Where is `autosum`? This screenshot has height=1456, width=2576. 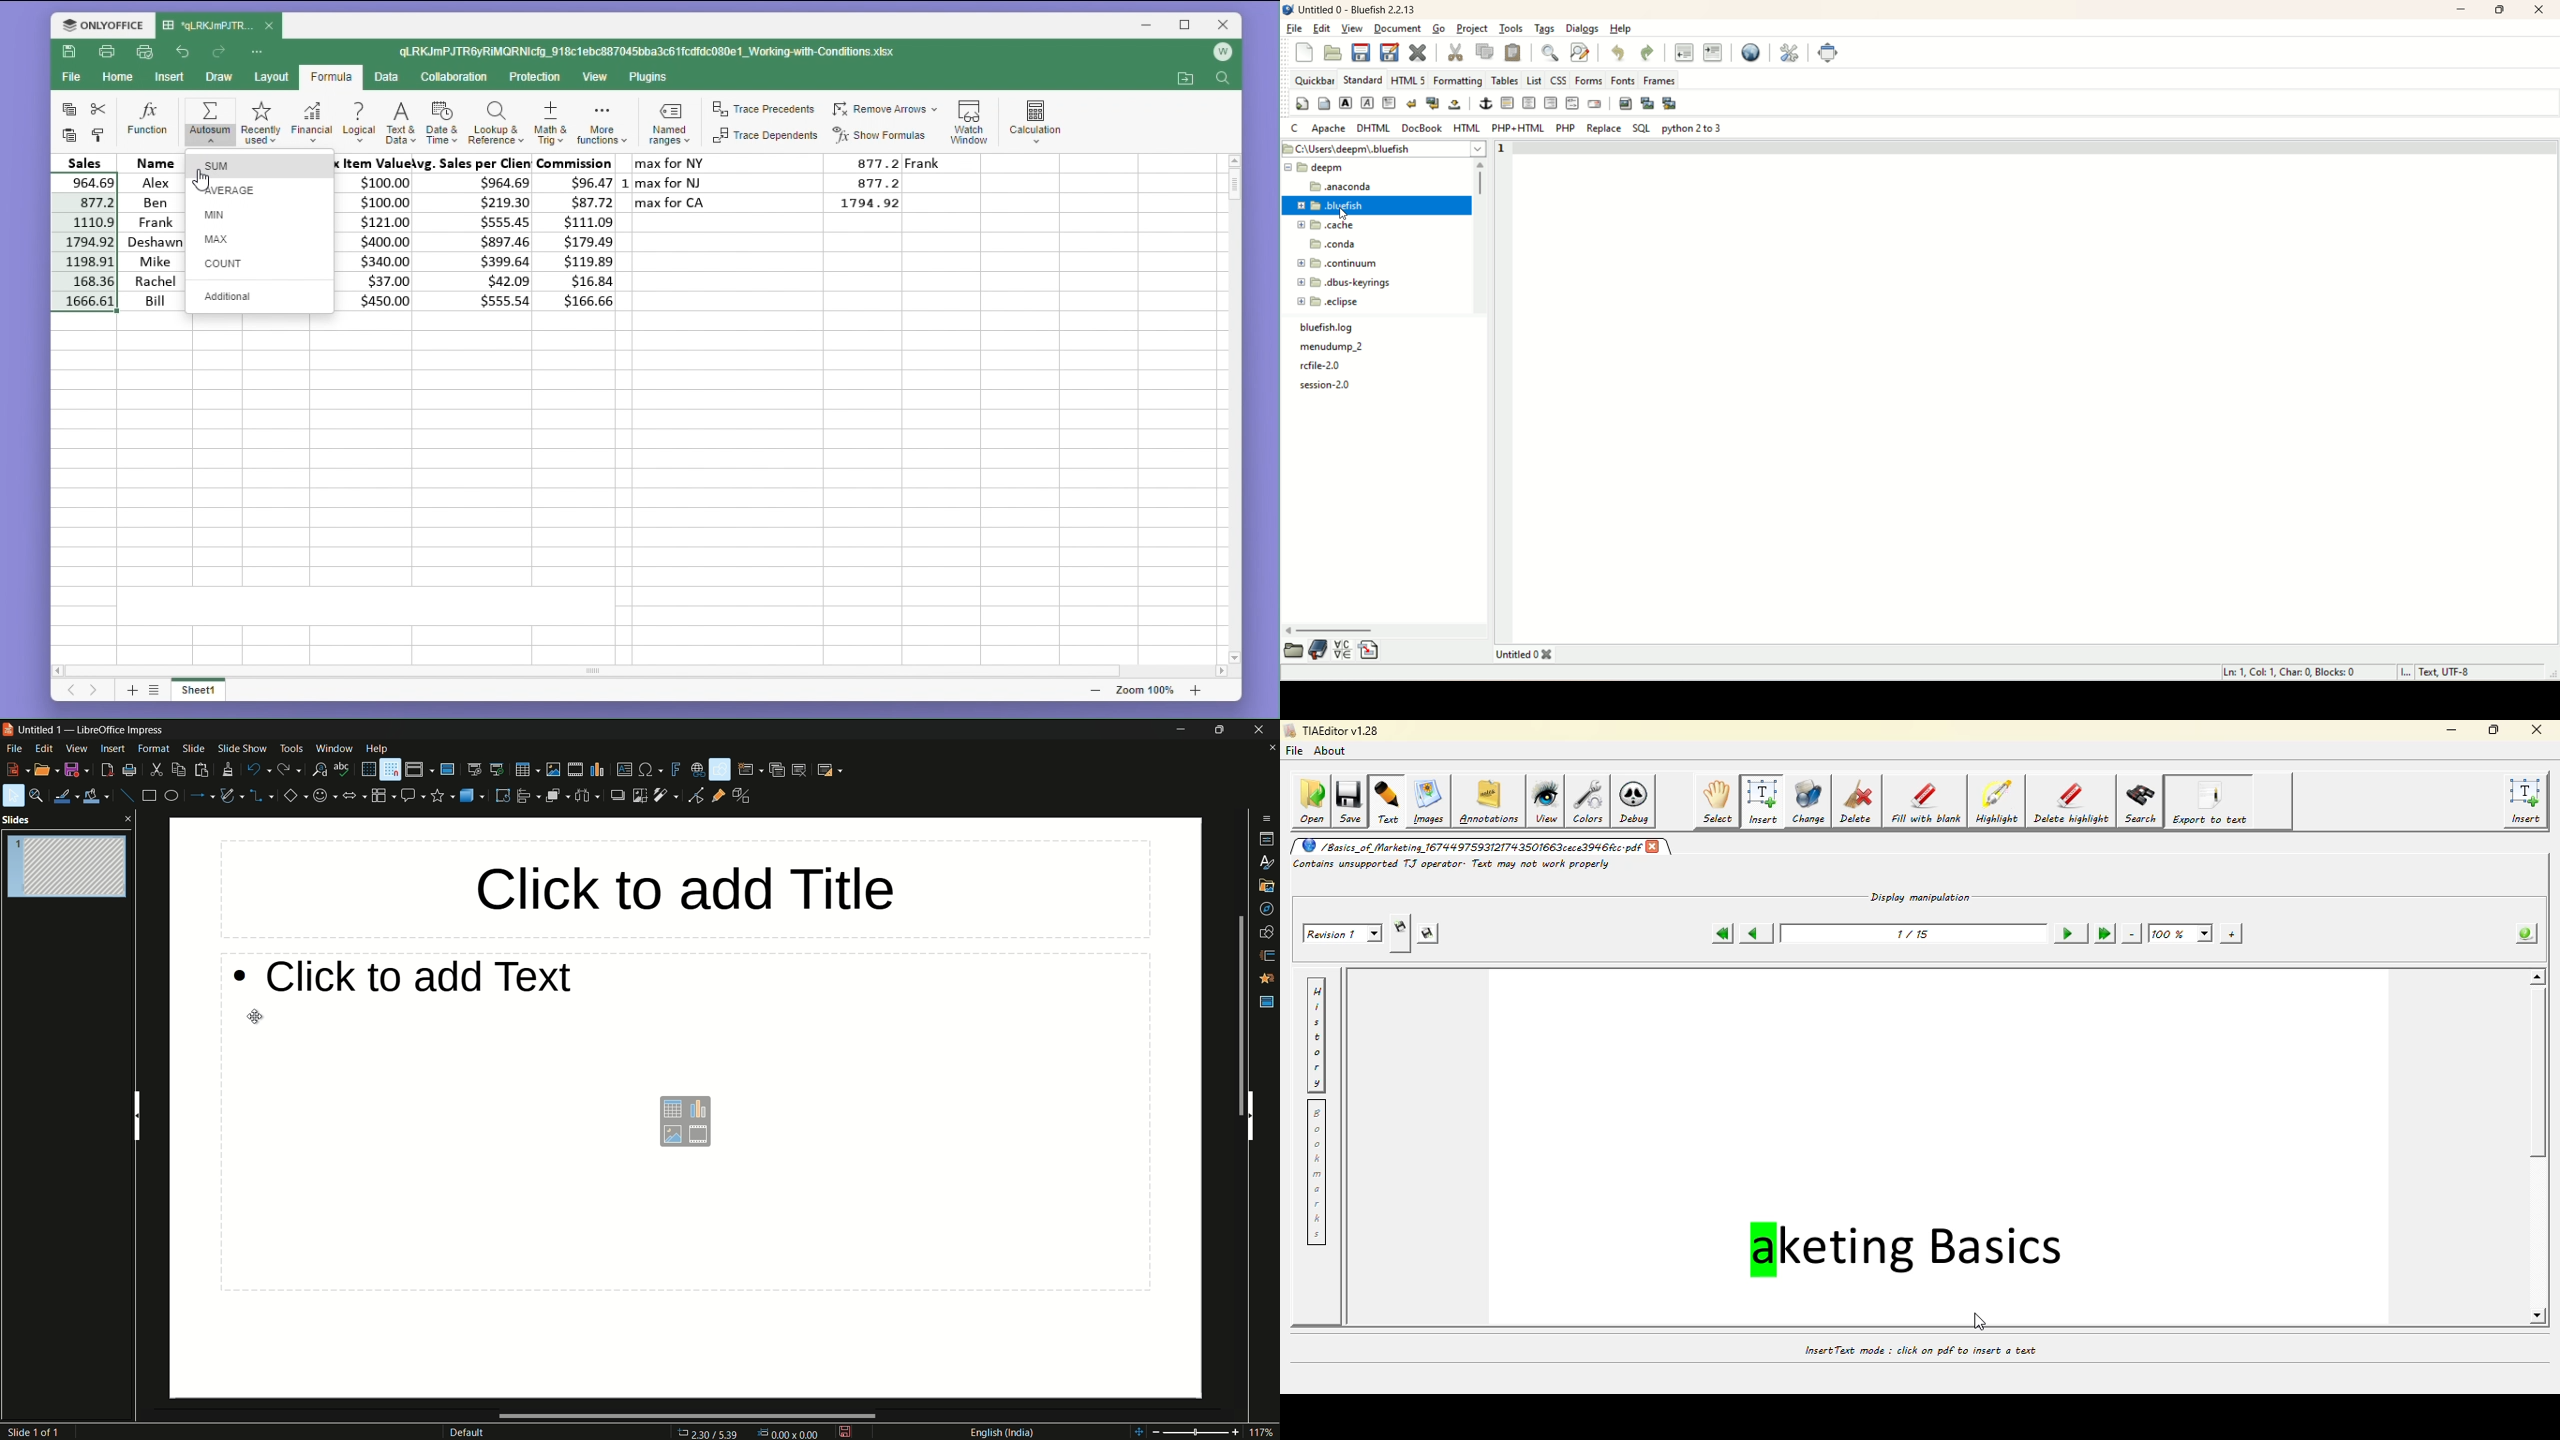
autosum is located at coordinates (210, 120).